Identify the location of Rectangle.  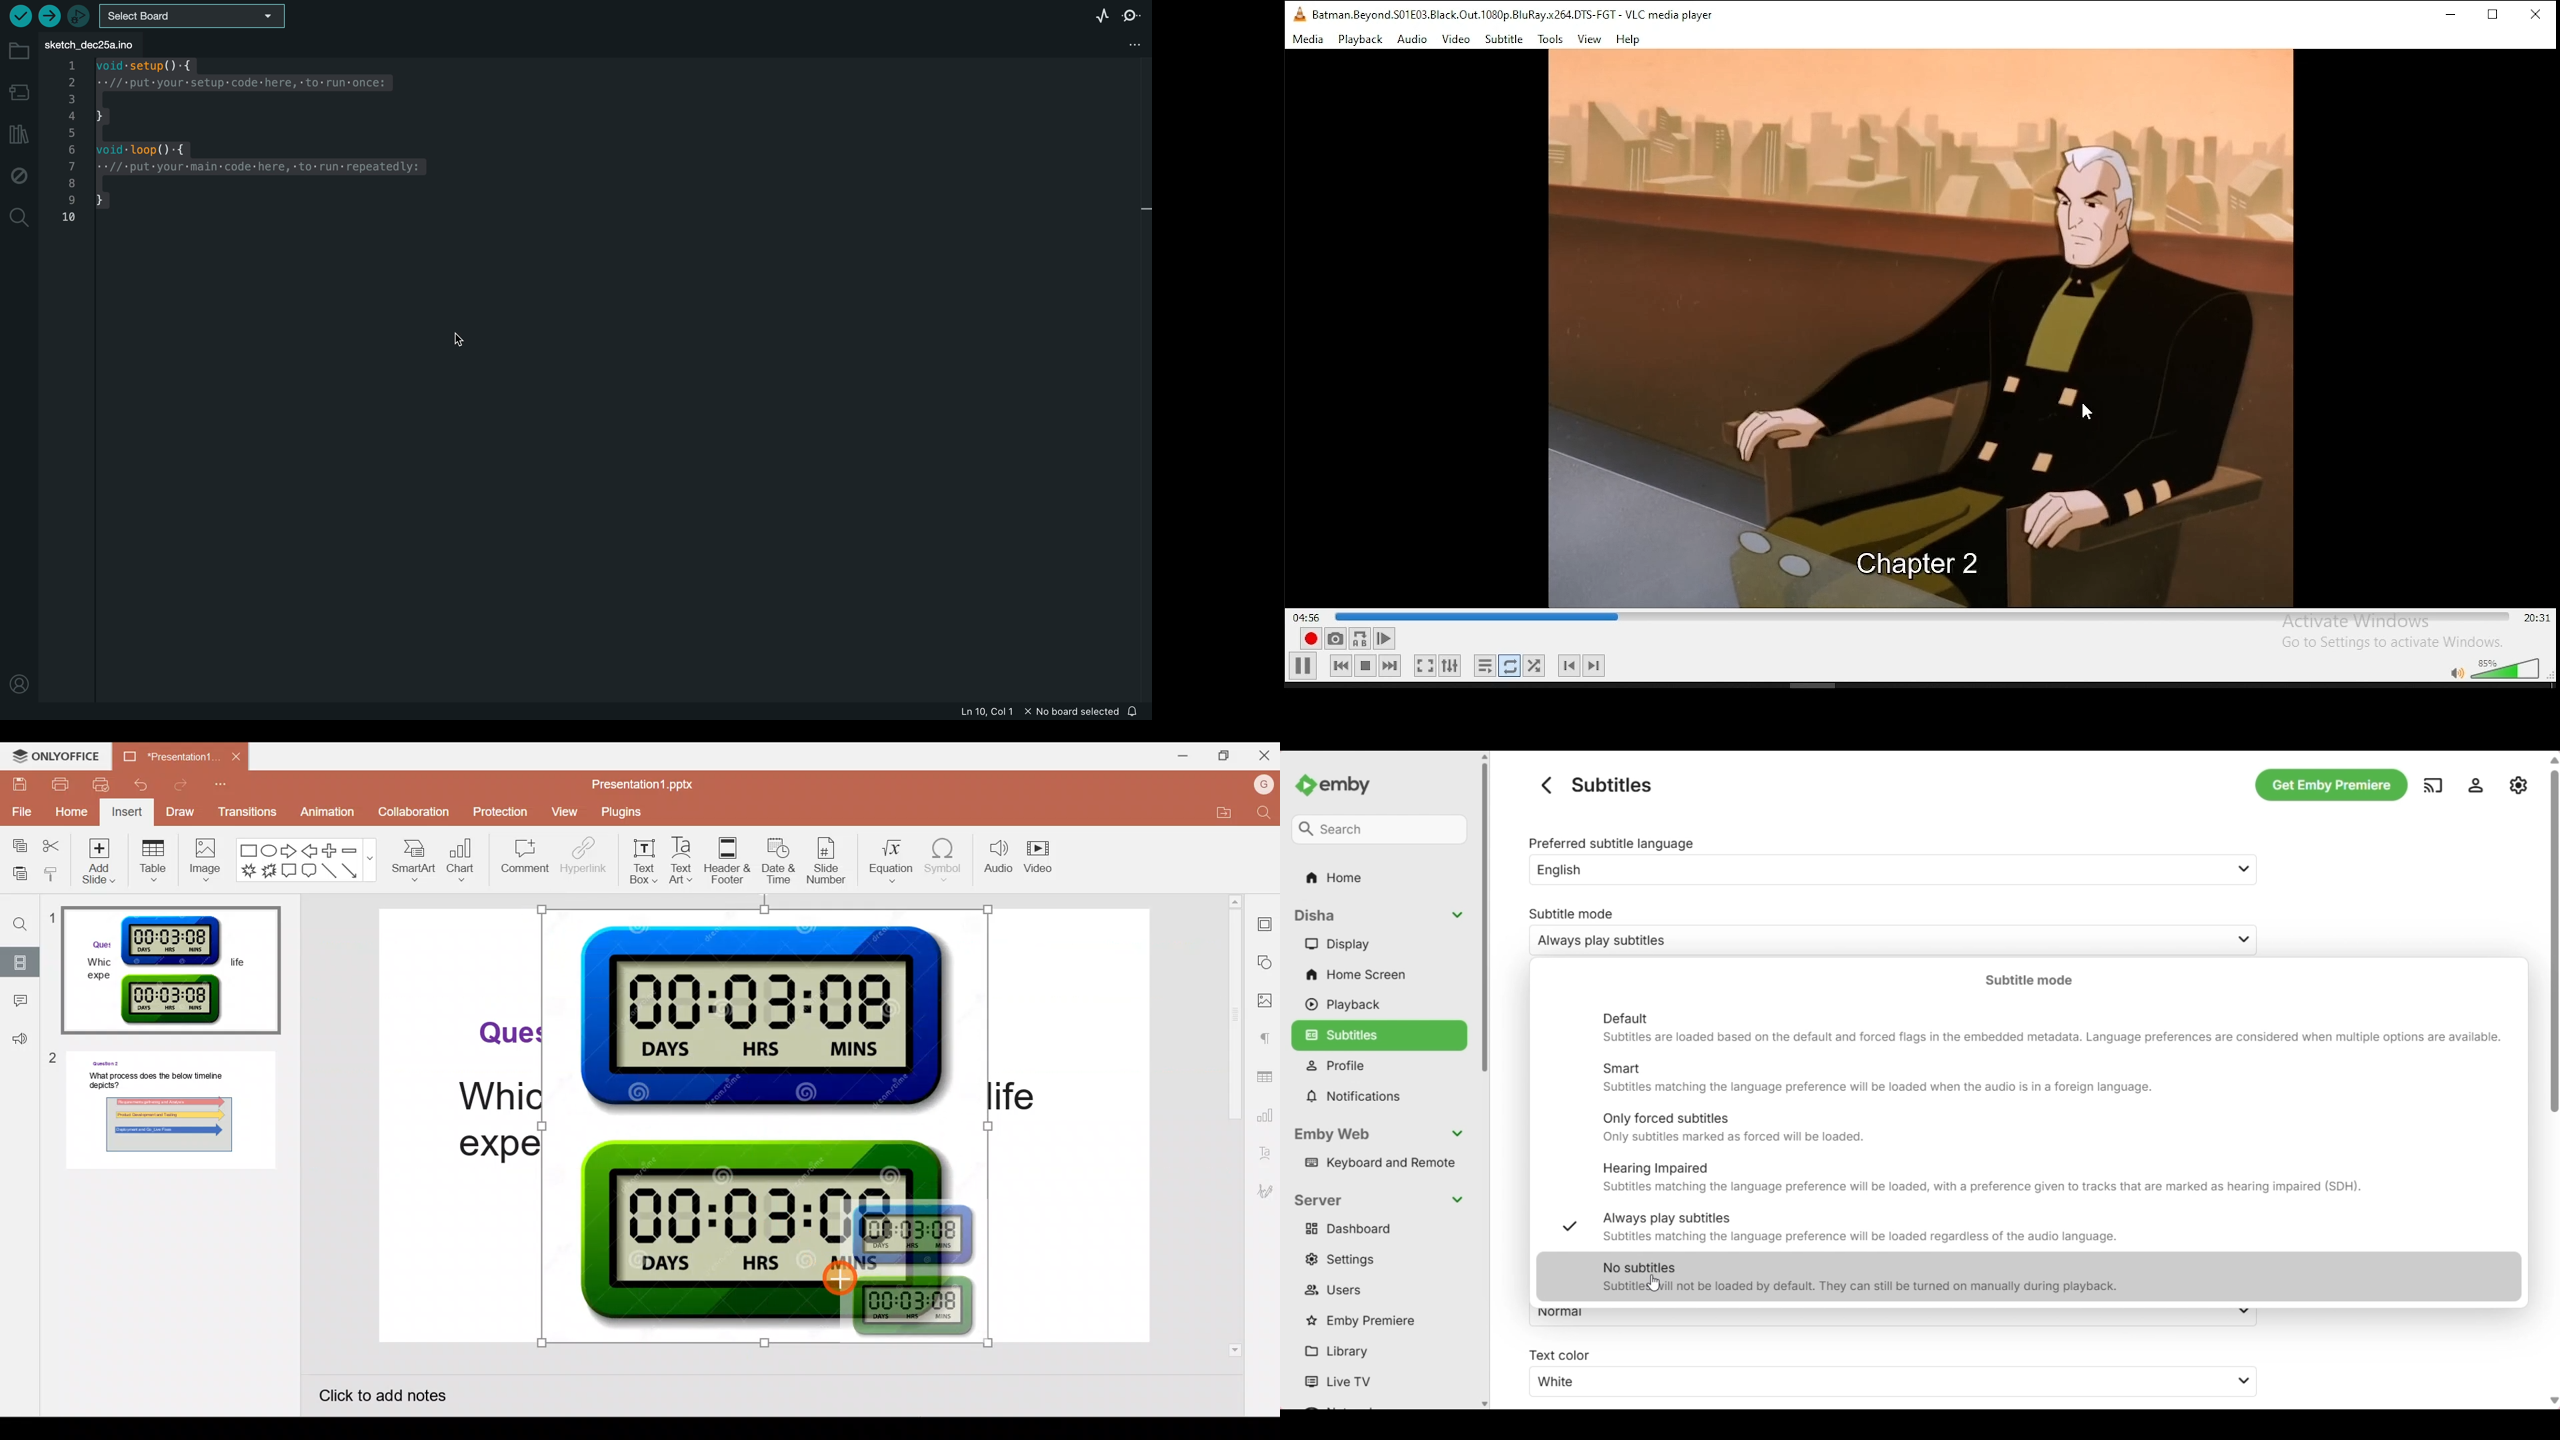
(245, 849).